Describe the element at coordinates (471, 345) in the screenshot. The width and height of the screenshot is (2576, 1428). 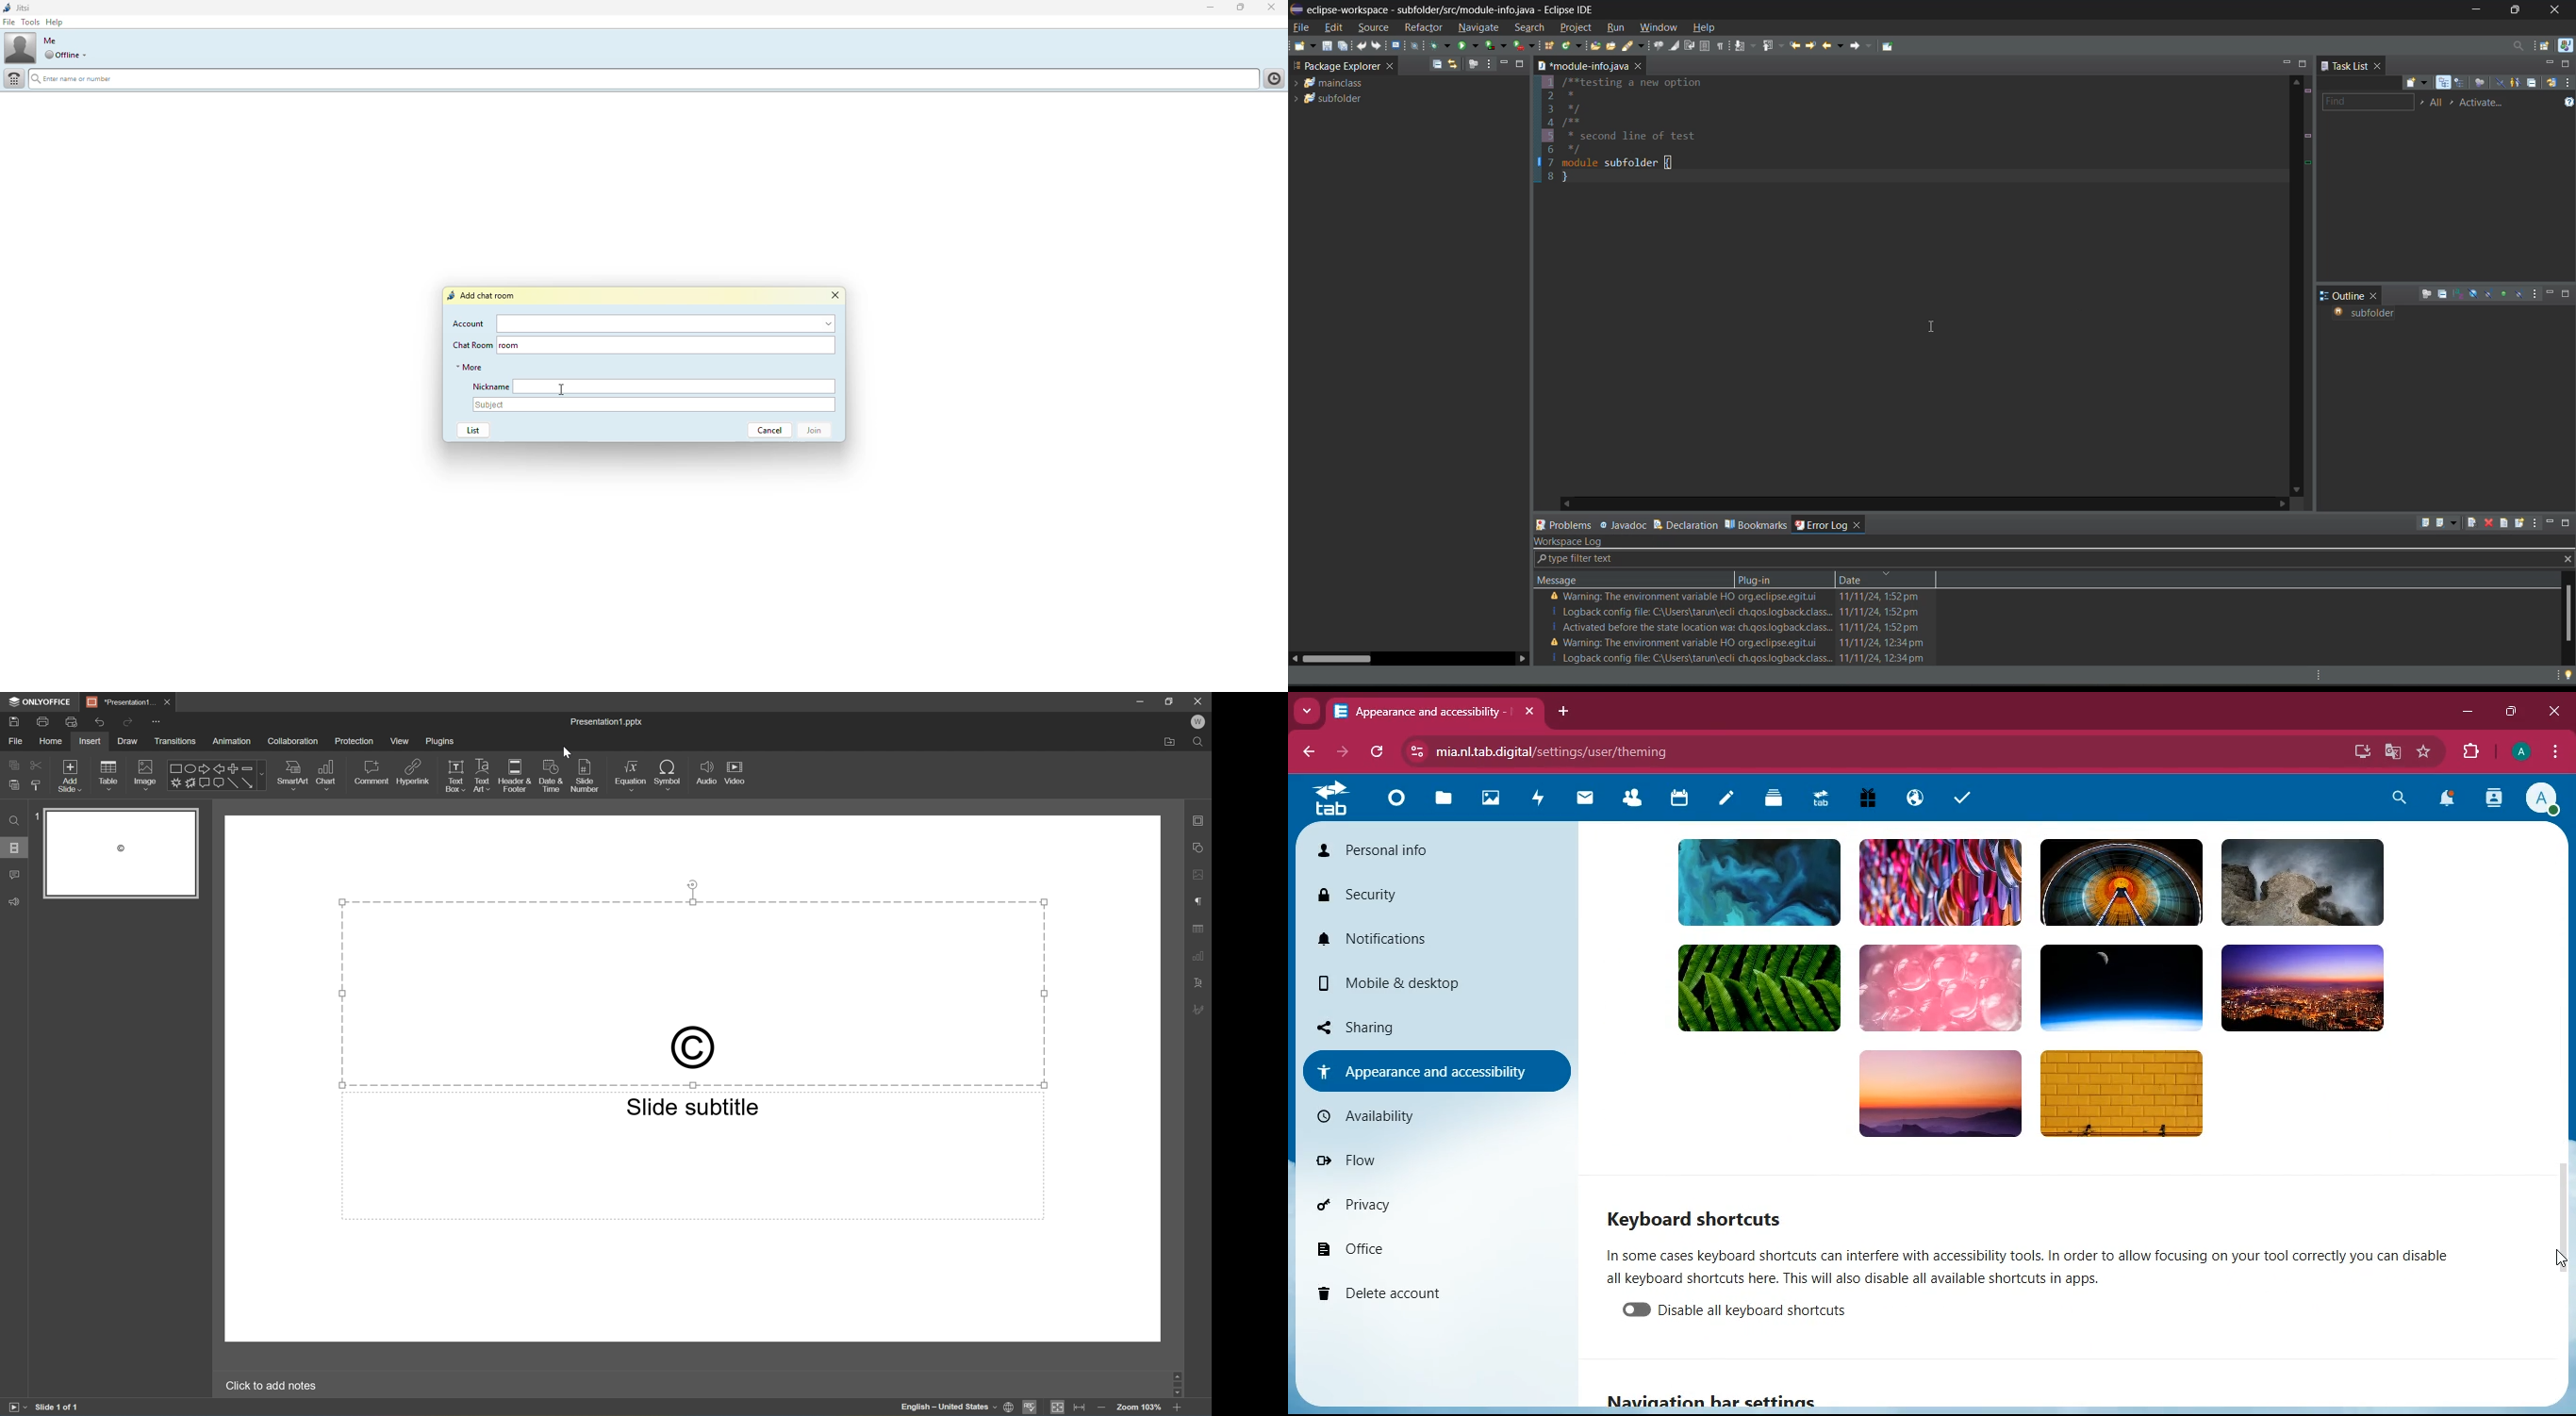
I see `chat room` at that location.